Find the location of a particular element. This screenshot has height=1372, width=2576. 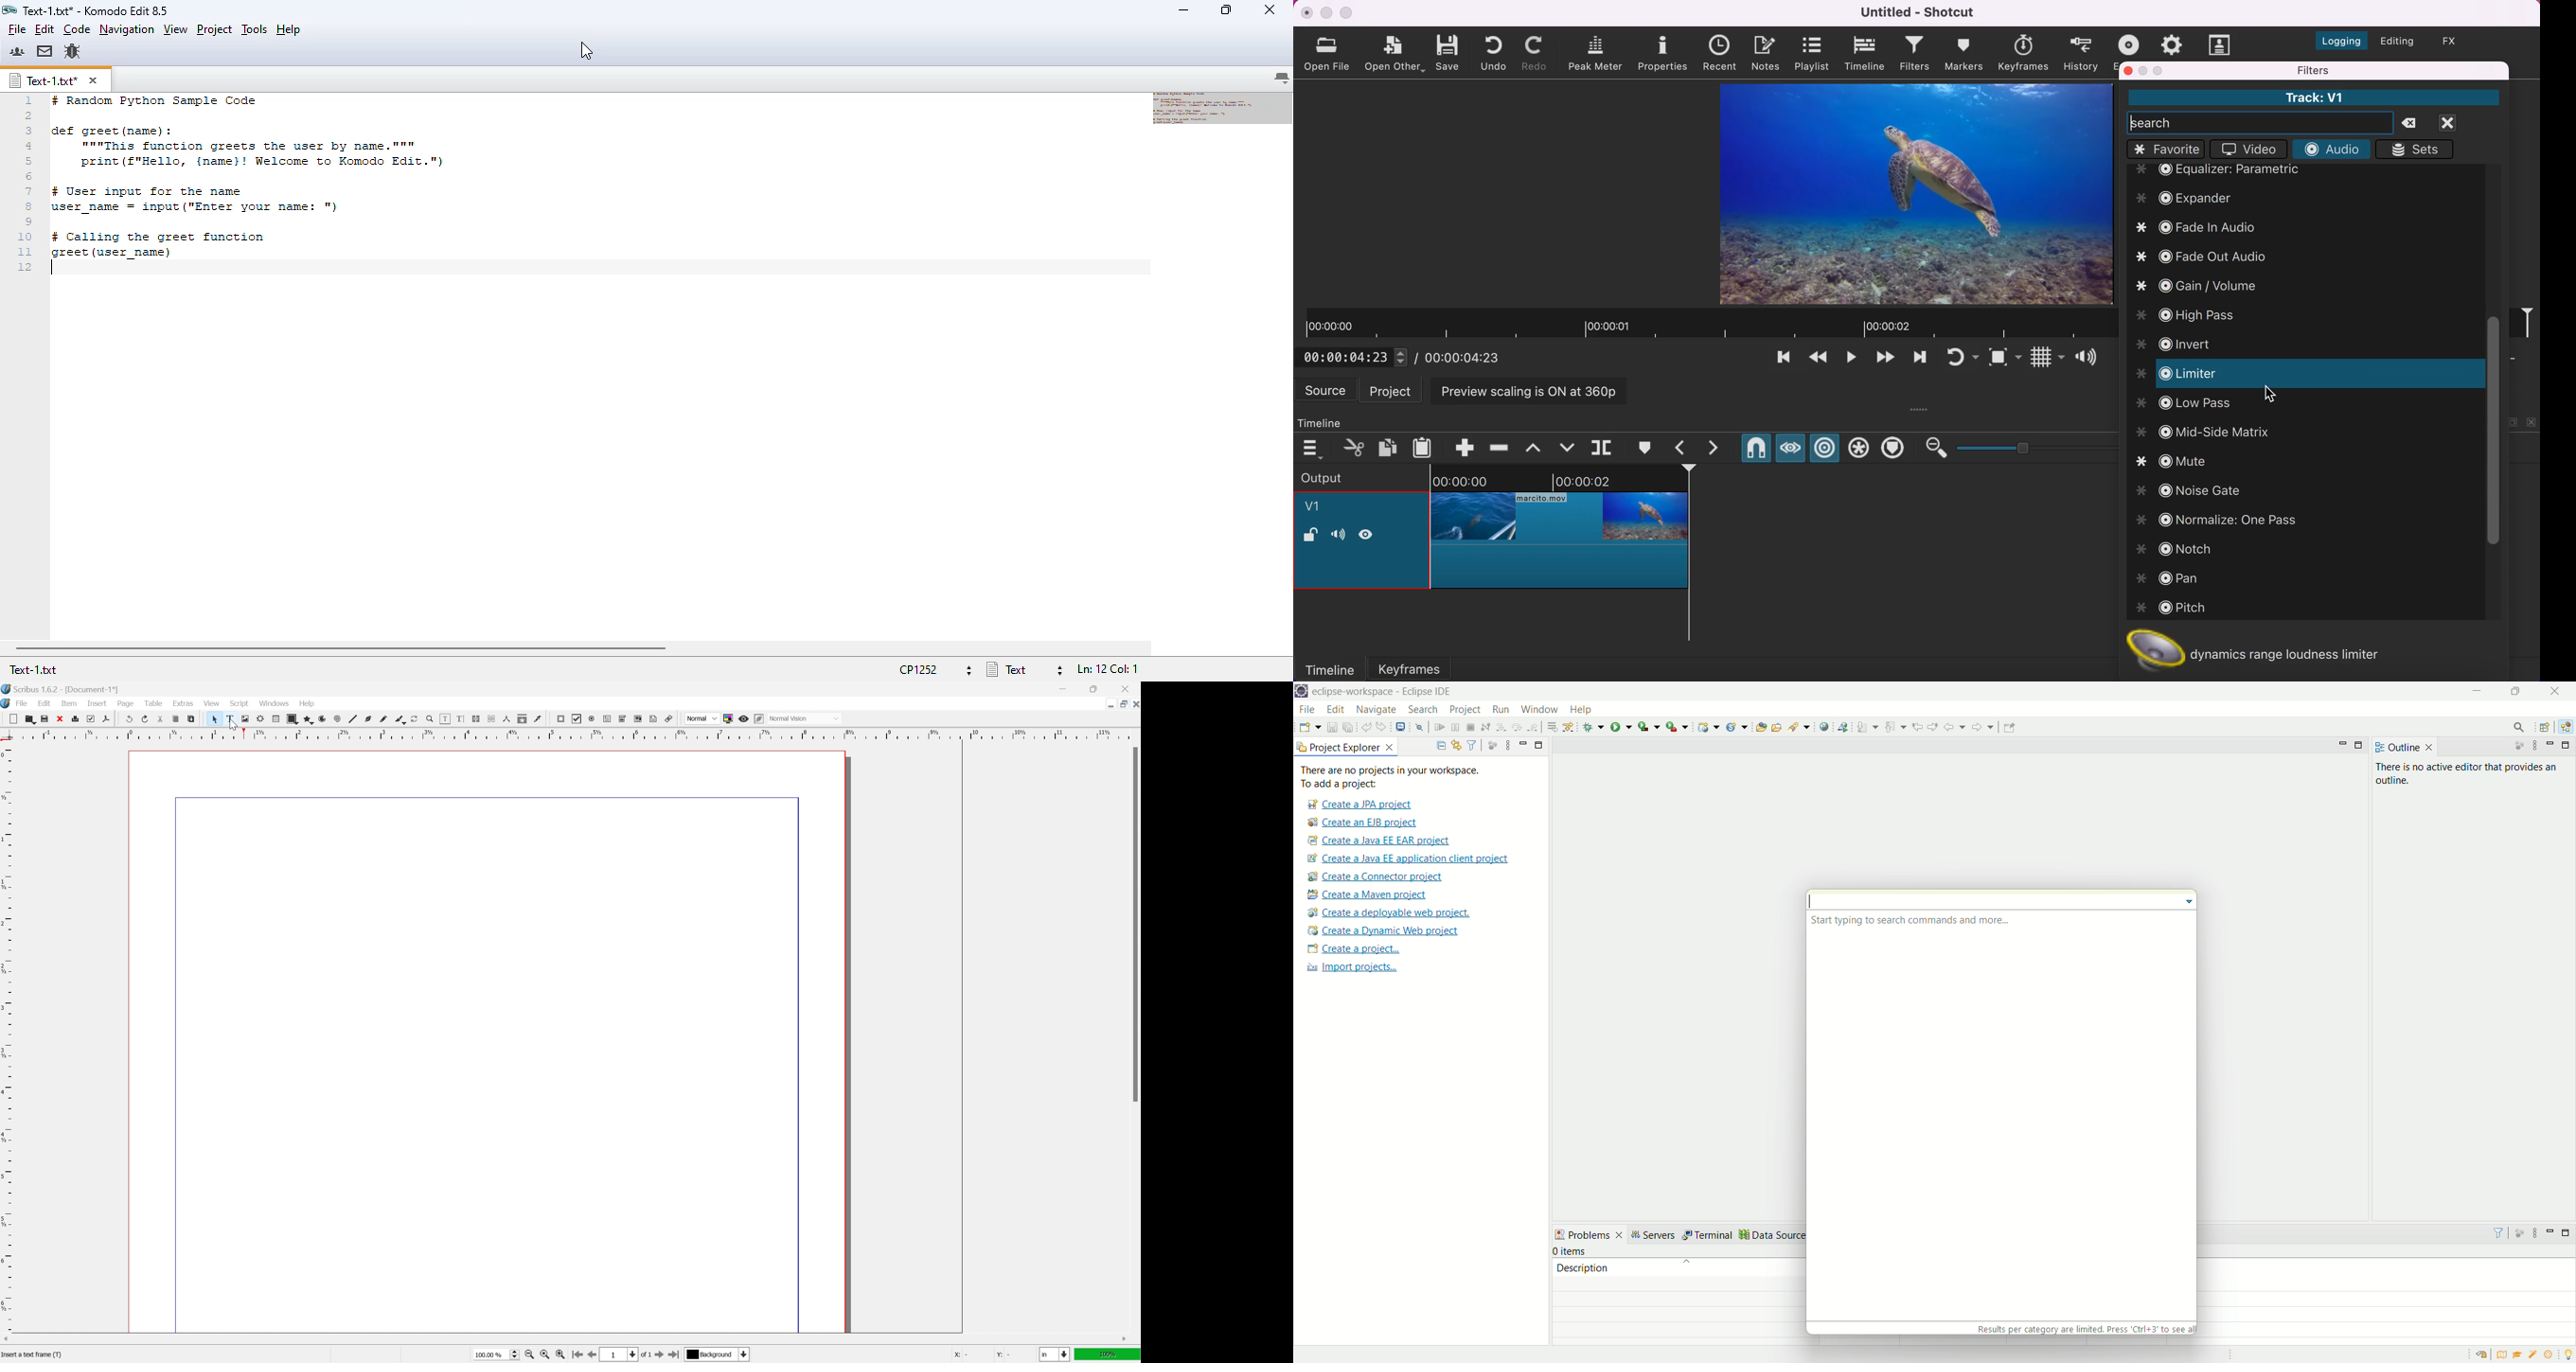

cursor is located at coordinates (213, 719).